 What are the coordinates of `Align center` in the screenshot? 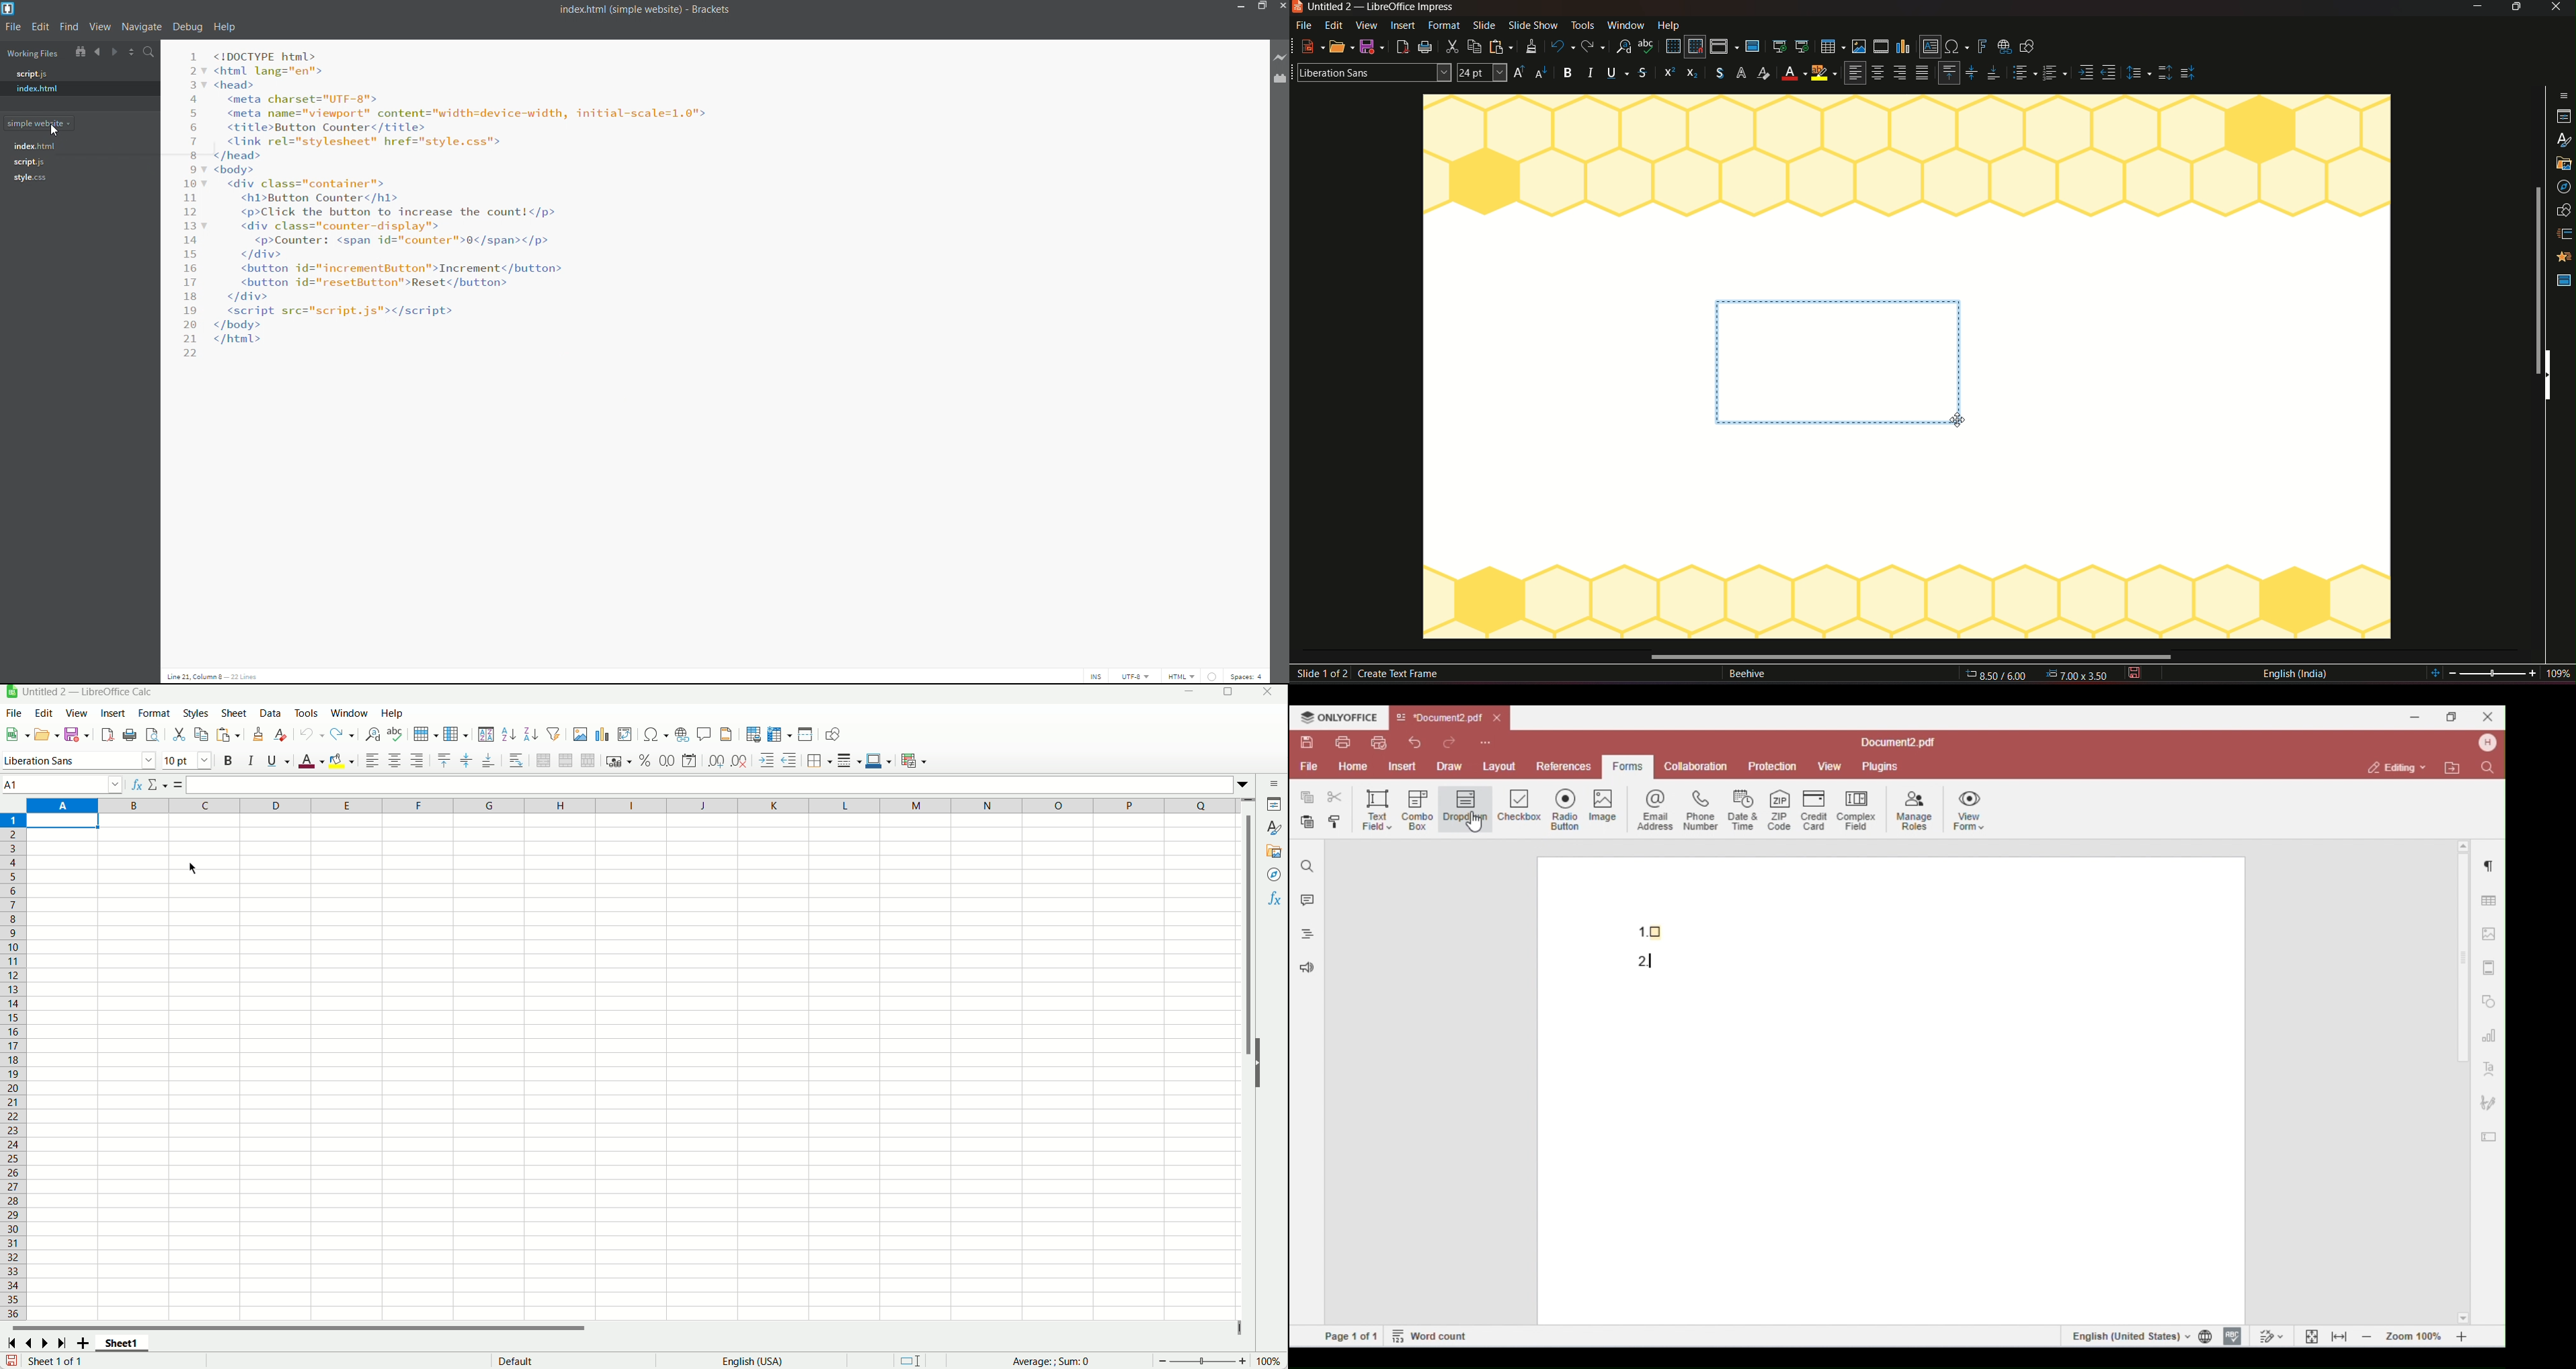 It's located at (1972, 71).